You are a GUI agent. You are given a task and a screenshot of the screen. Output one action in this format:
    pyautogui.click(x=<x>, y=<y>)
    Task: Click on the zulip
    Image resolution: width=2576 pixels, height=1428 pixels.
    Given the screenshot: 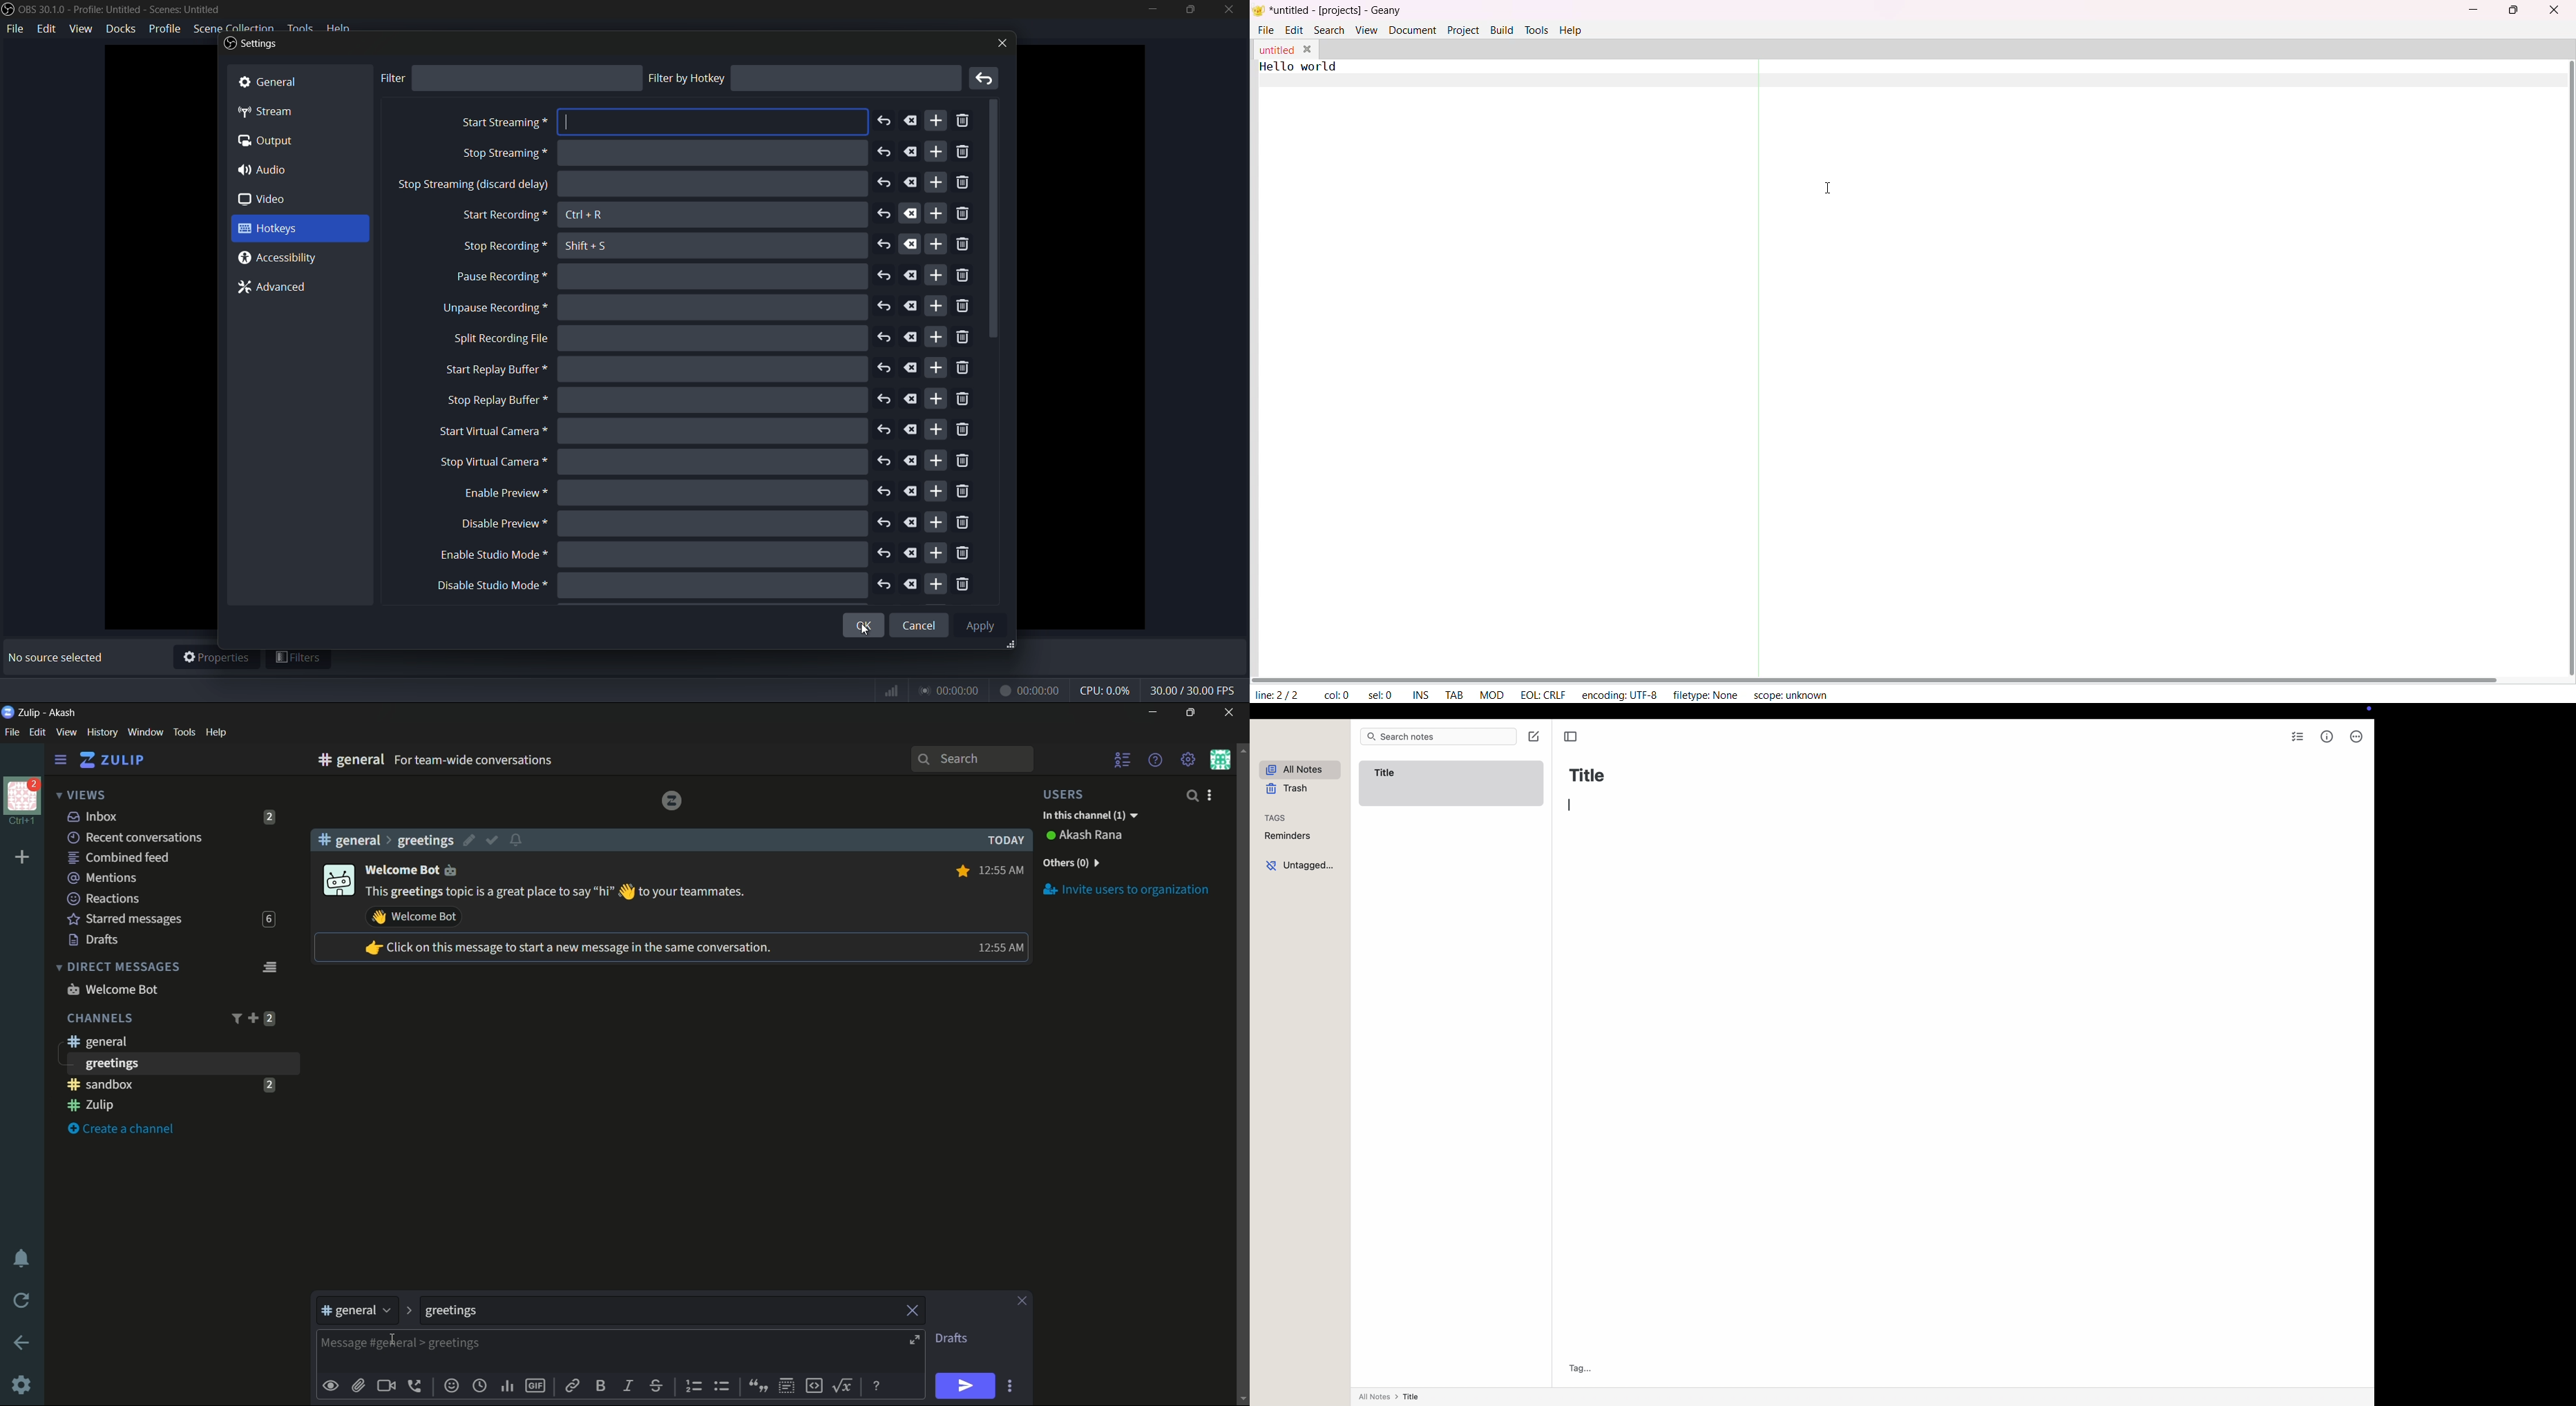 What is the action you would take?
    pyautogui.click(x=111, y=760)
    